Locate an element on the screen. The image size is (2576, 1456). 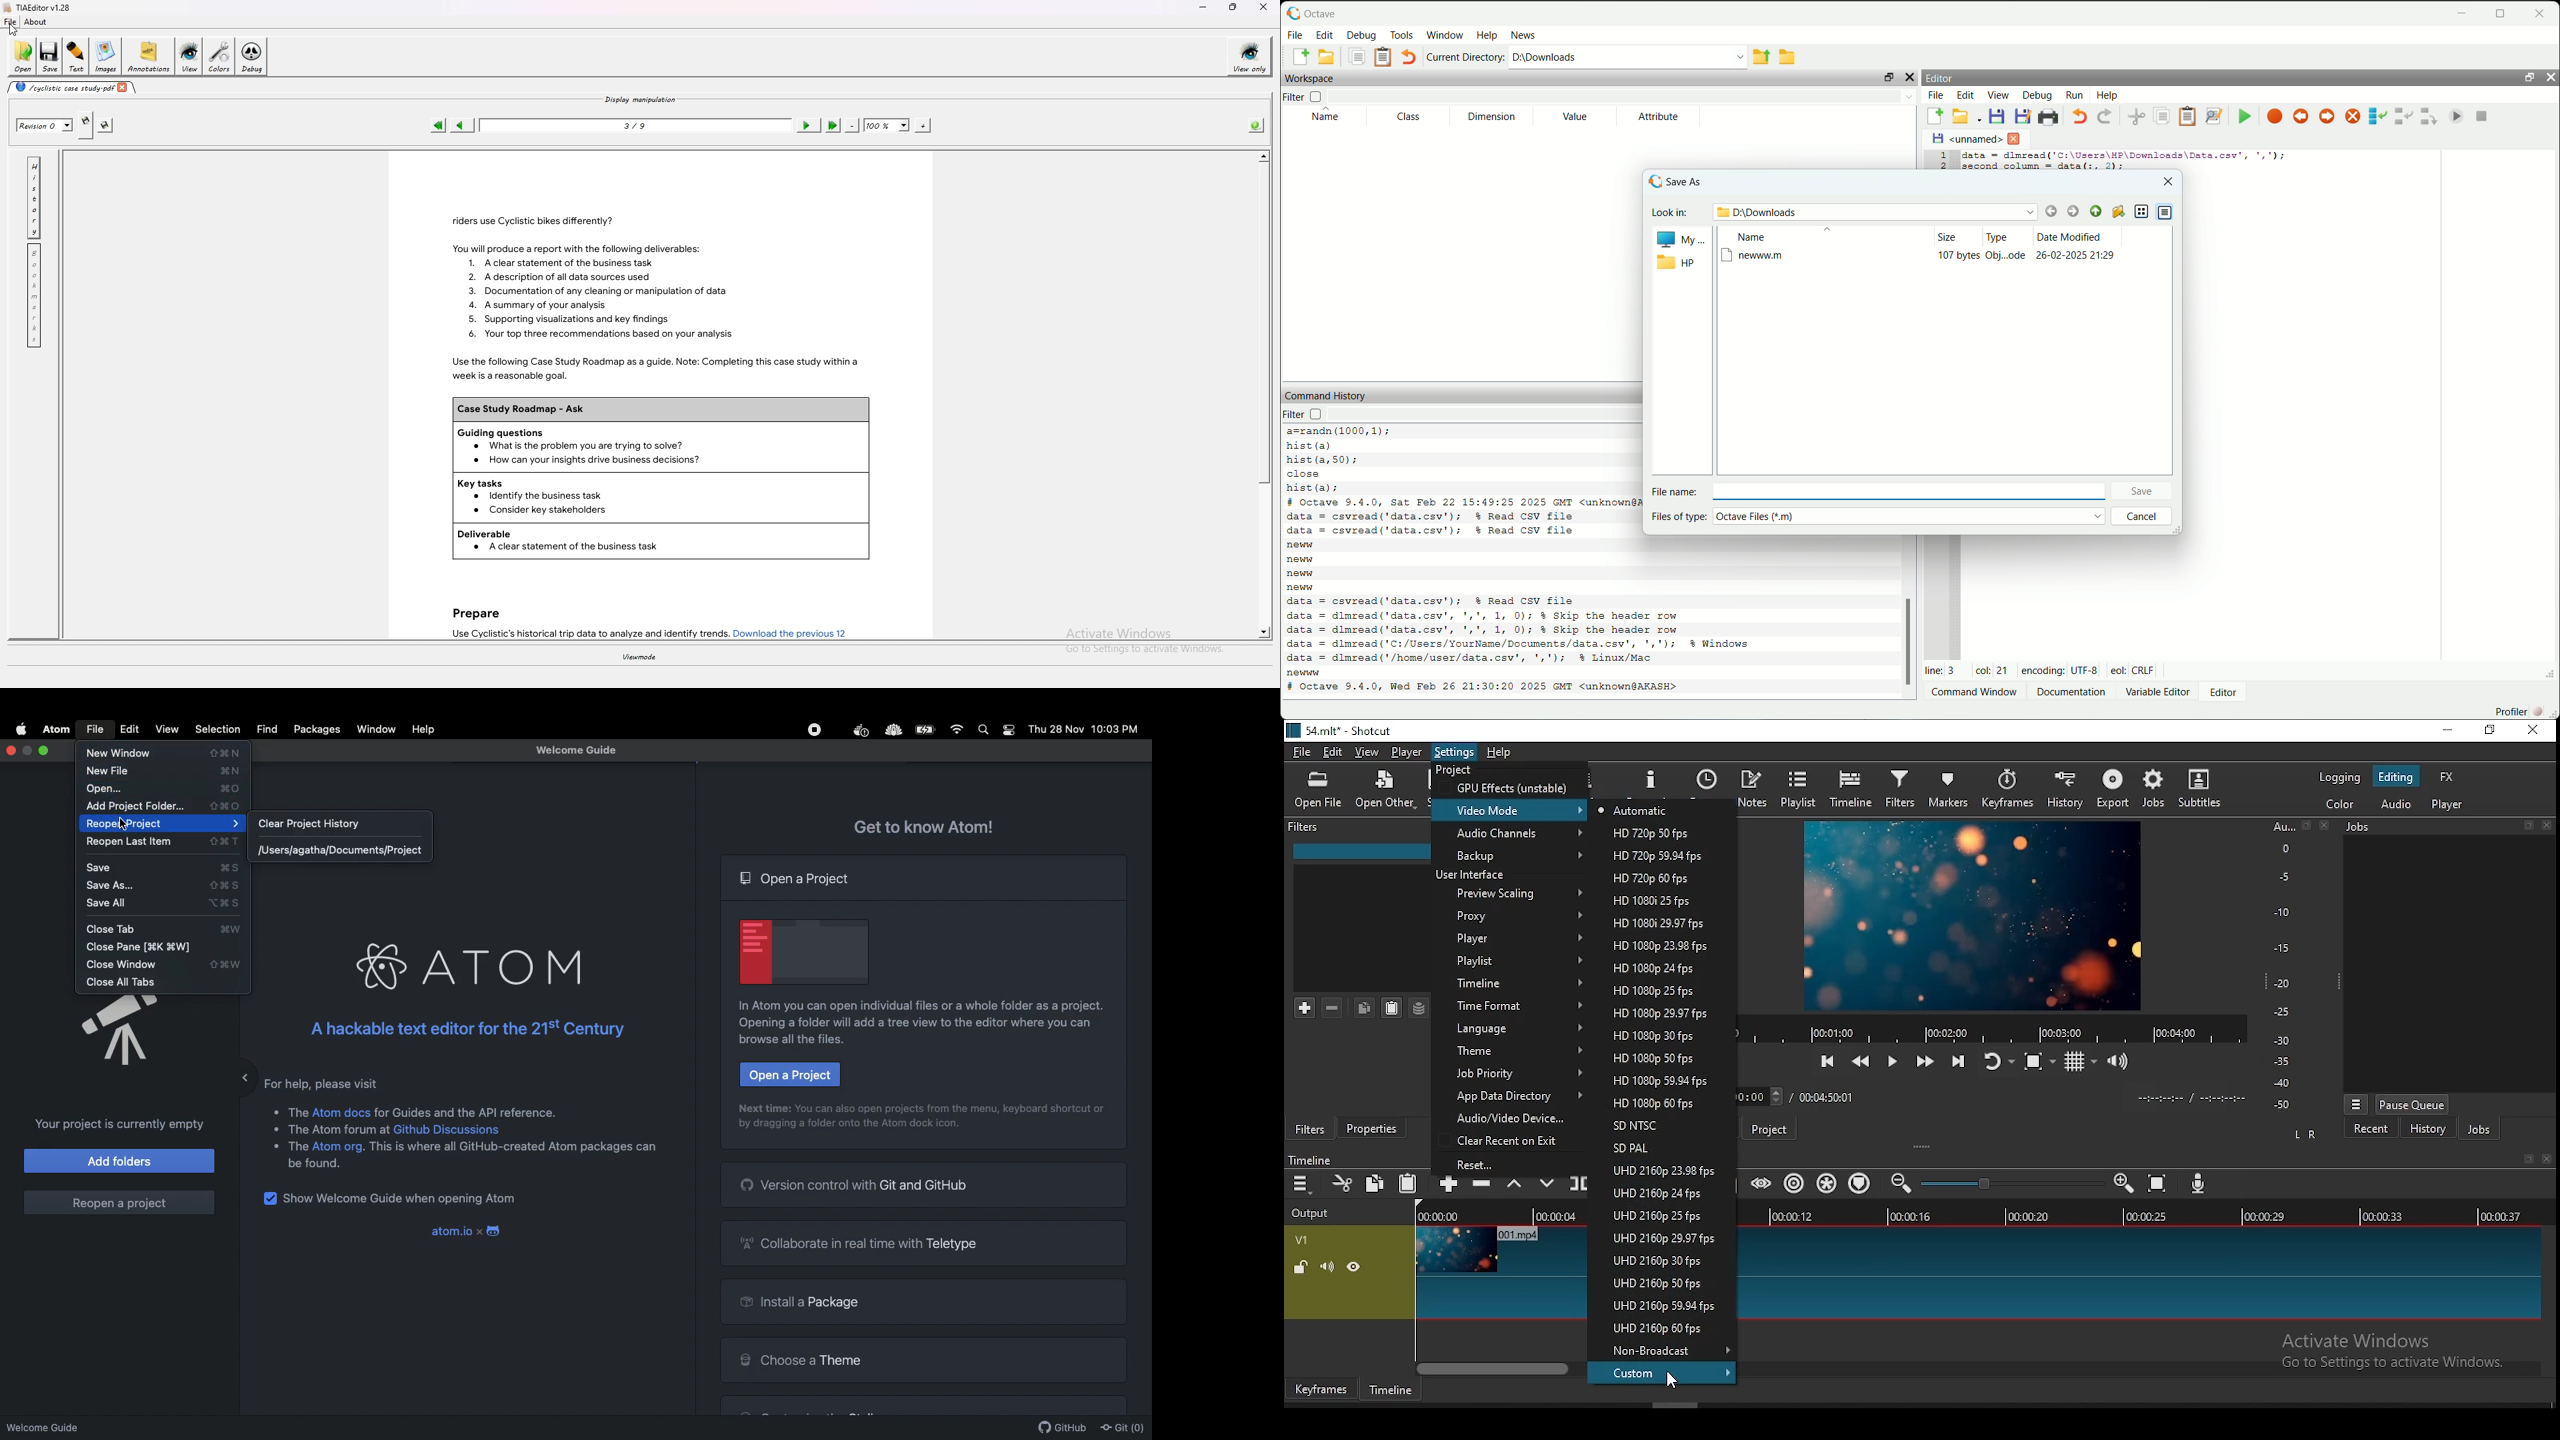
Show welcome guide when opening Atom is located at coordinates (403, 1200).